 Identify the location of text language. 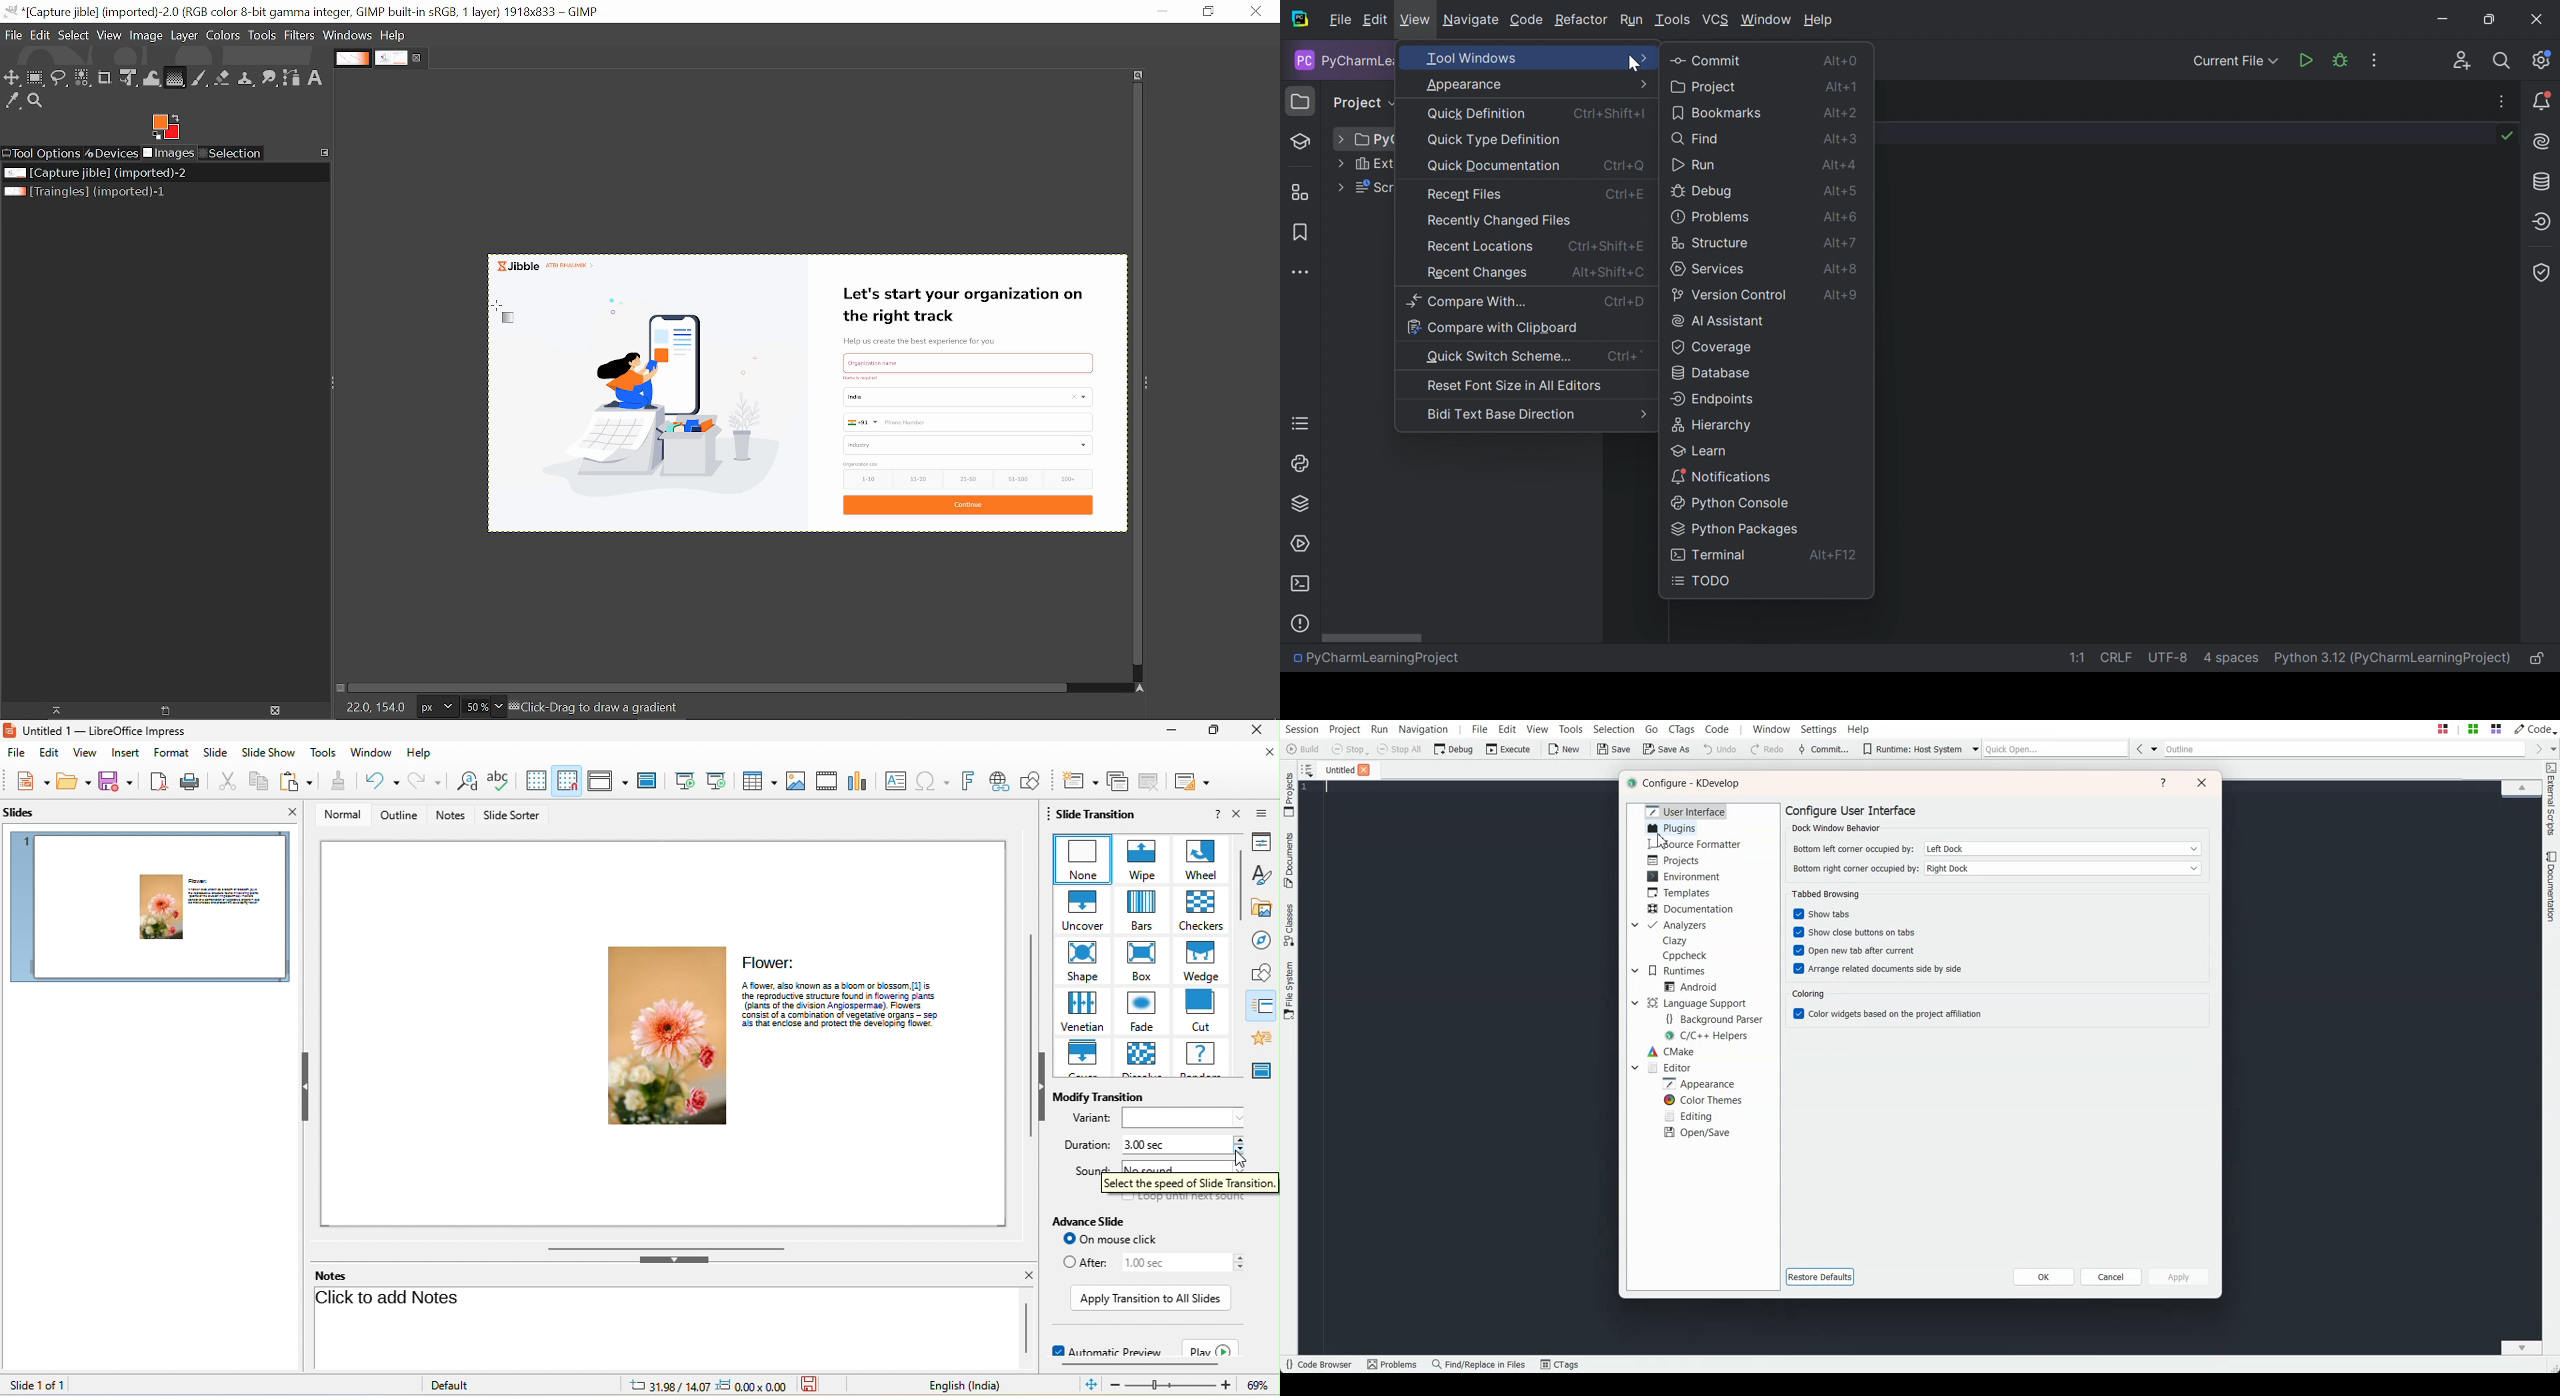
(975, 1387).